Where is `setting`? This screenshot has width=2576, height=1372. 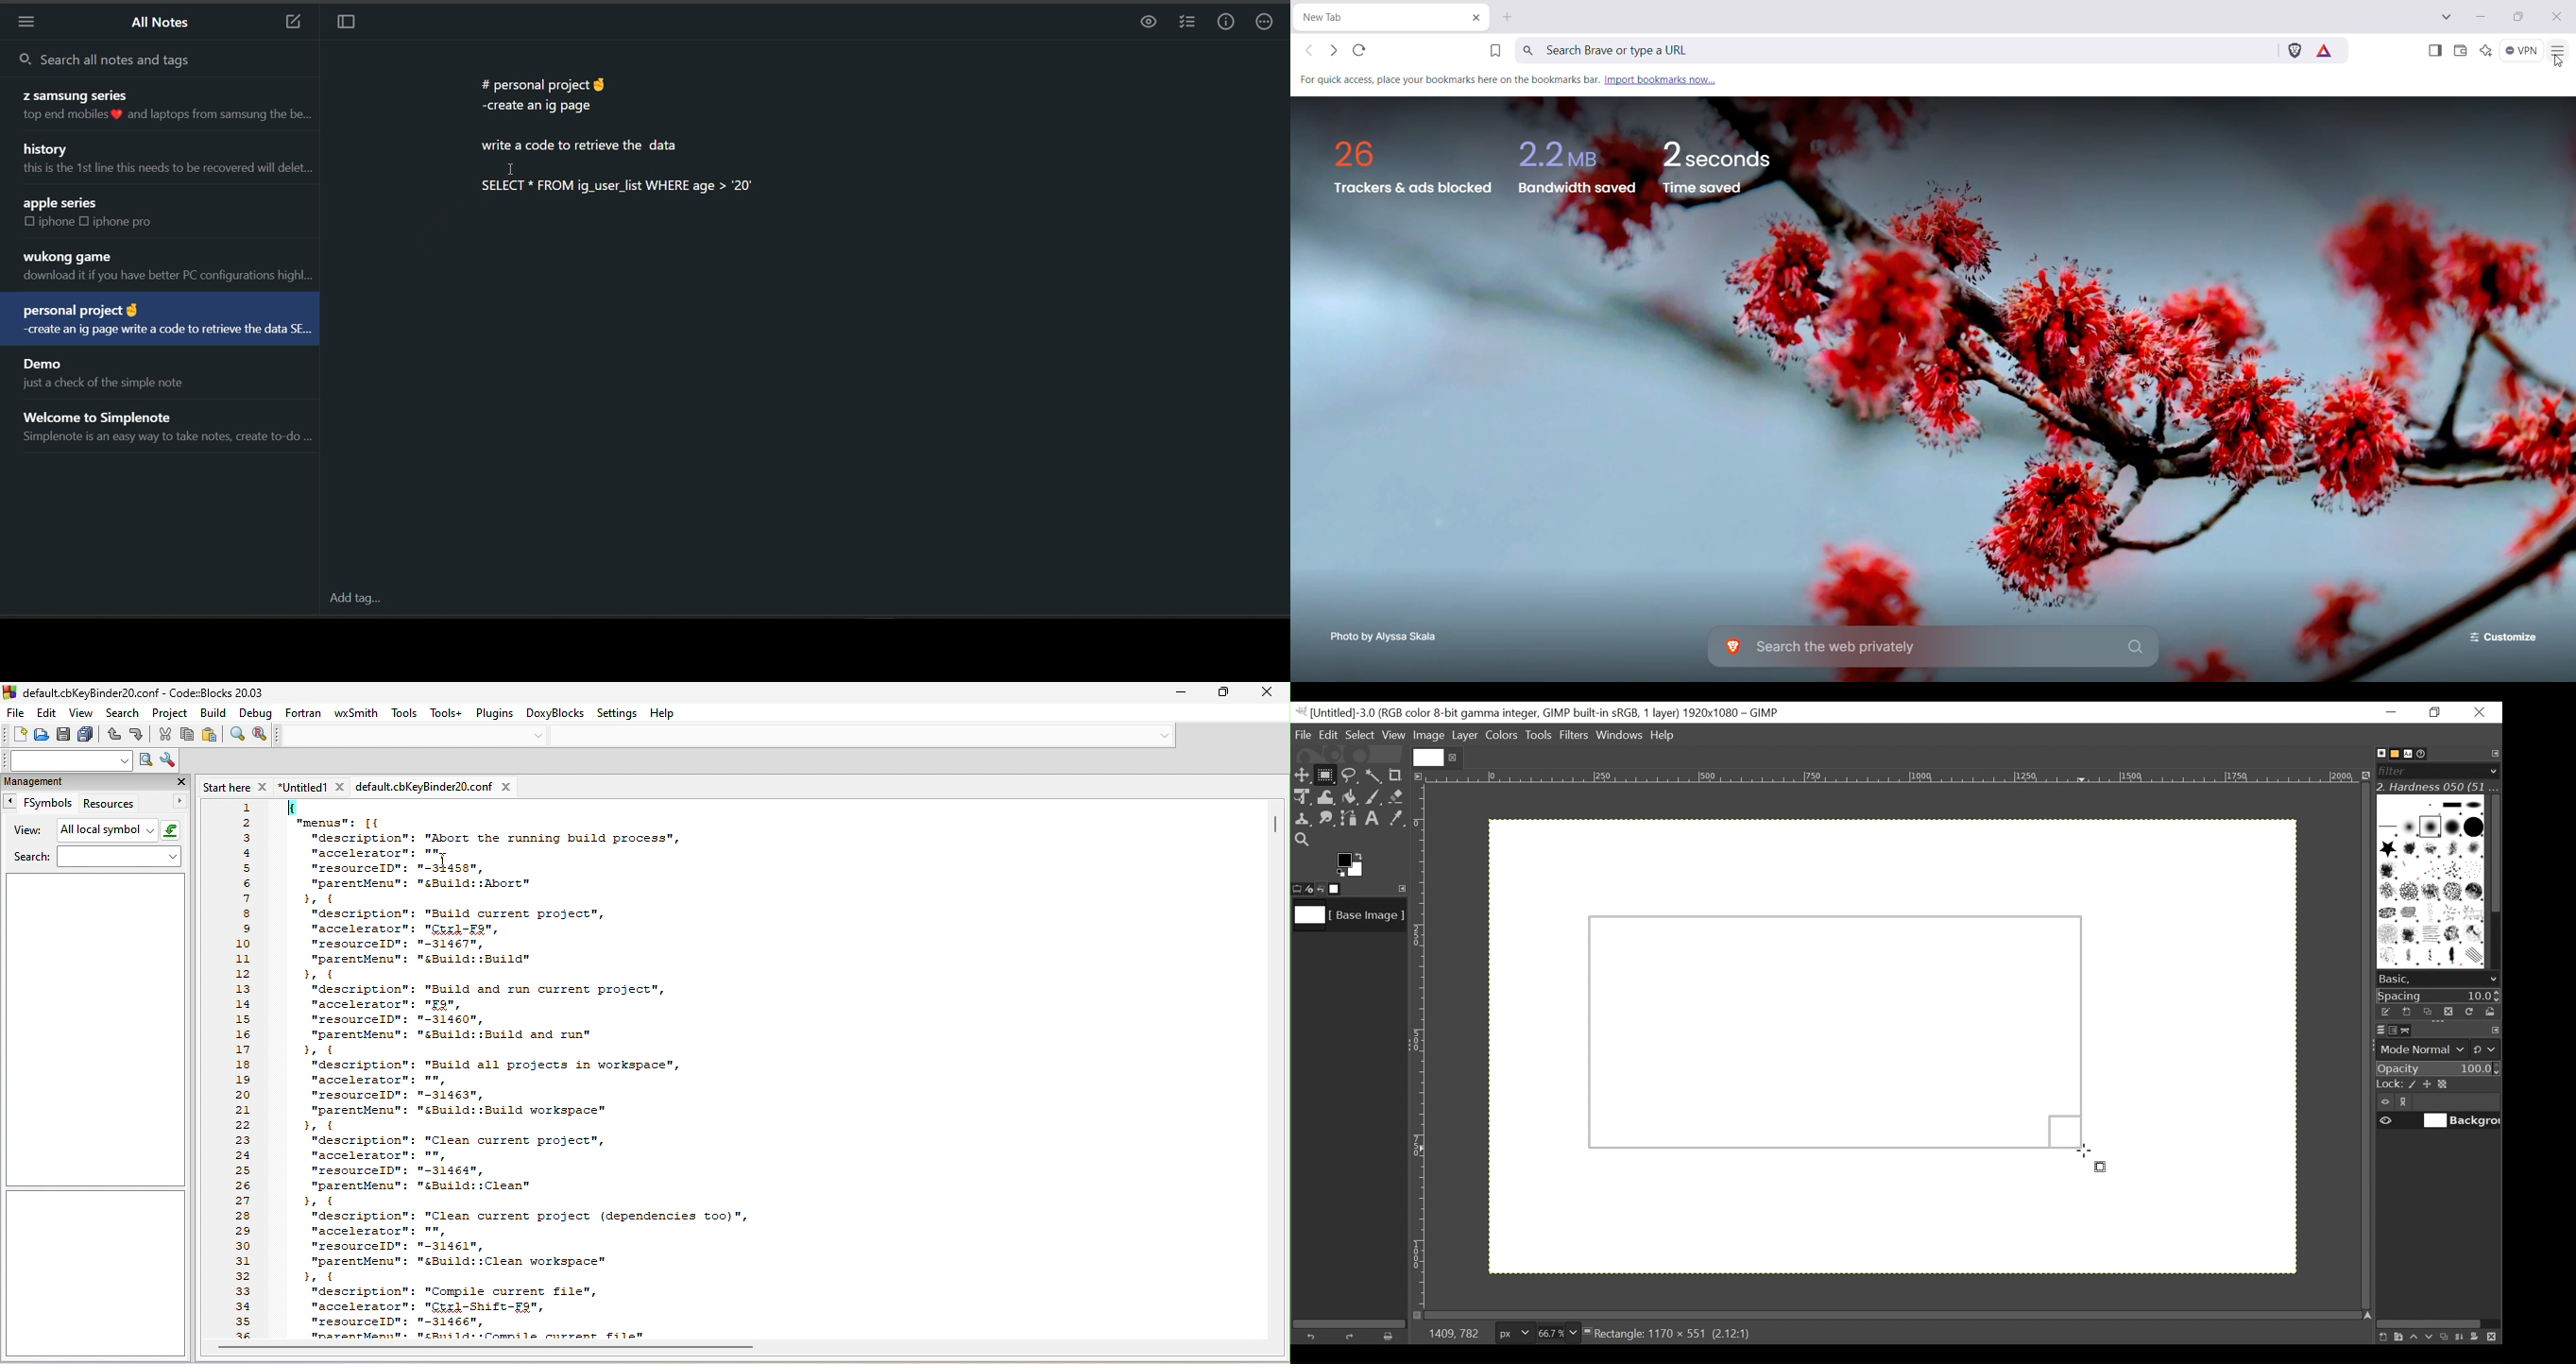 setting is located at coordinates (621, 714).